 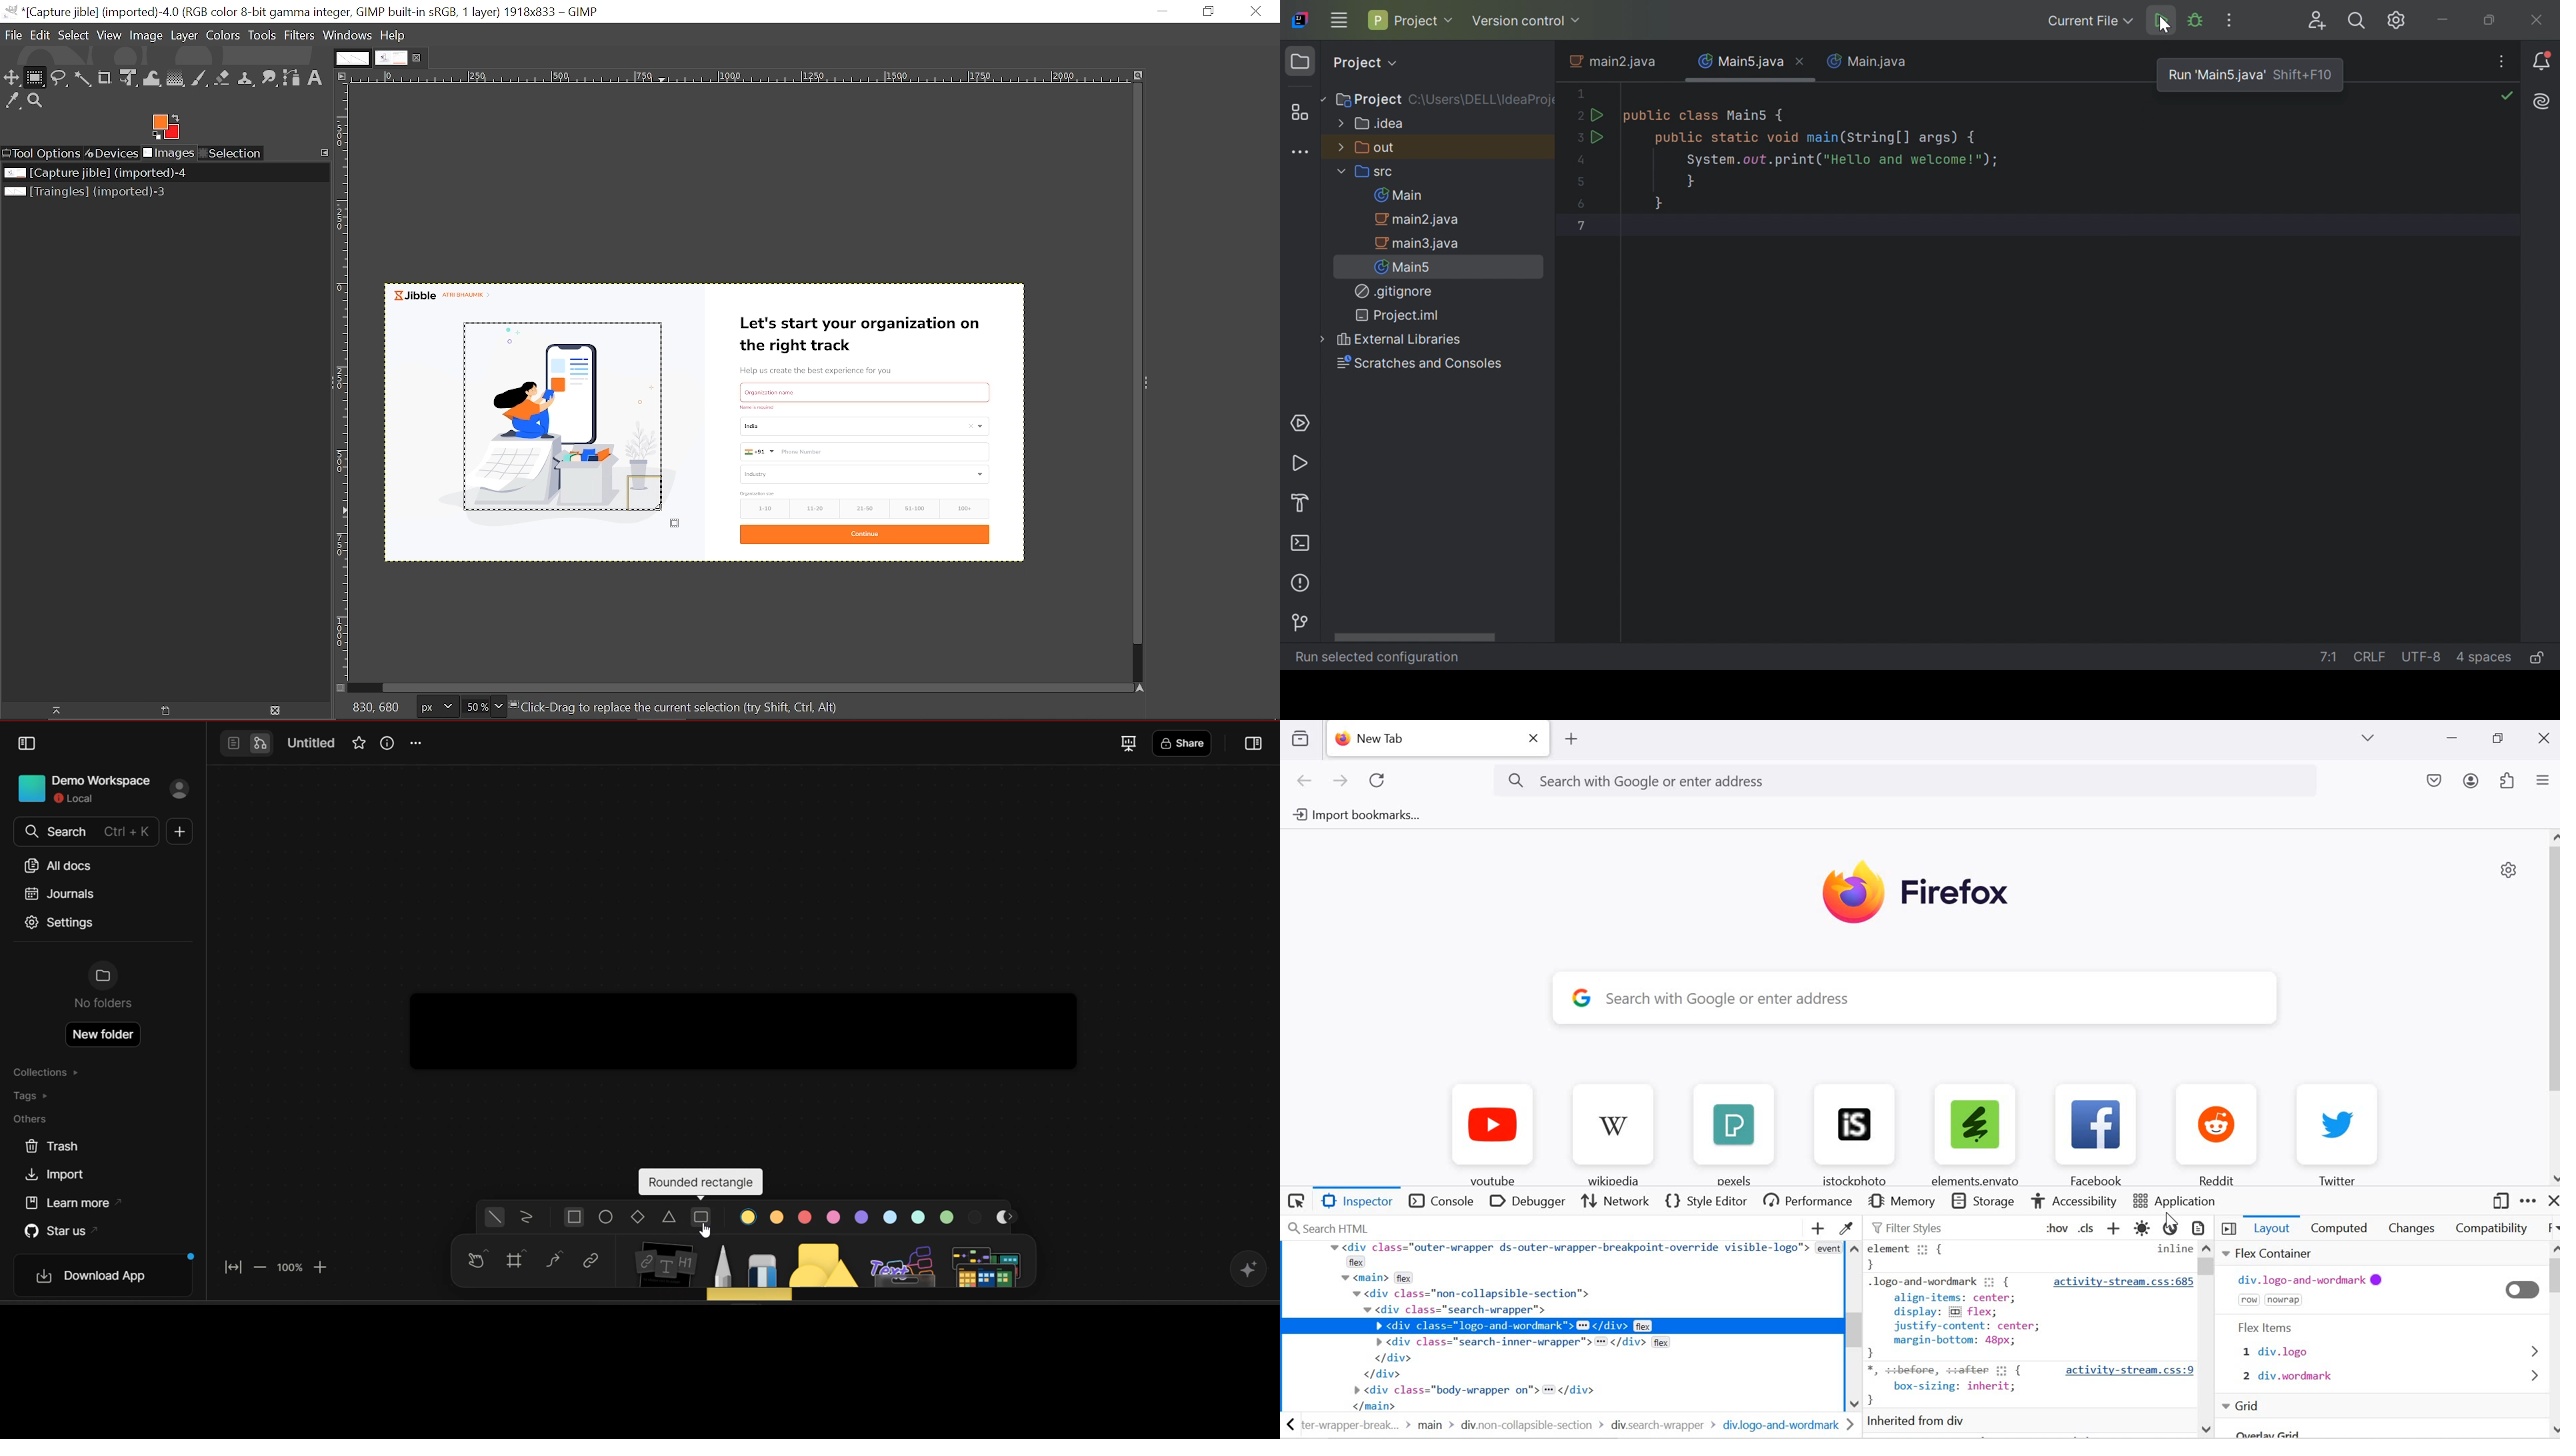 What do you see at coordinates (223, 77) in the screenshot?
I see `Eraser tool` at bounding box center [223, 77].